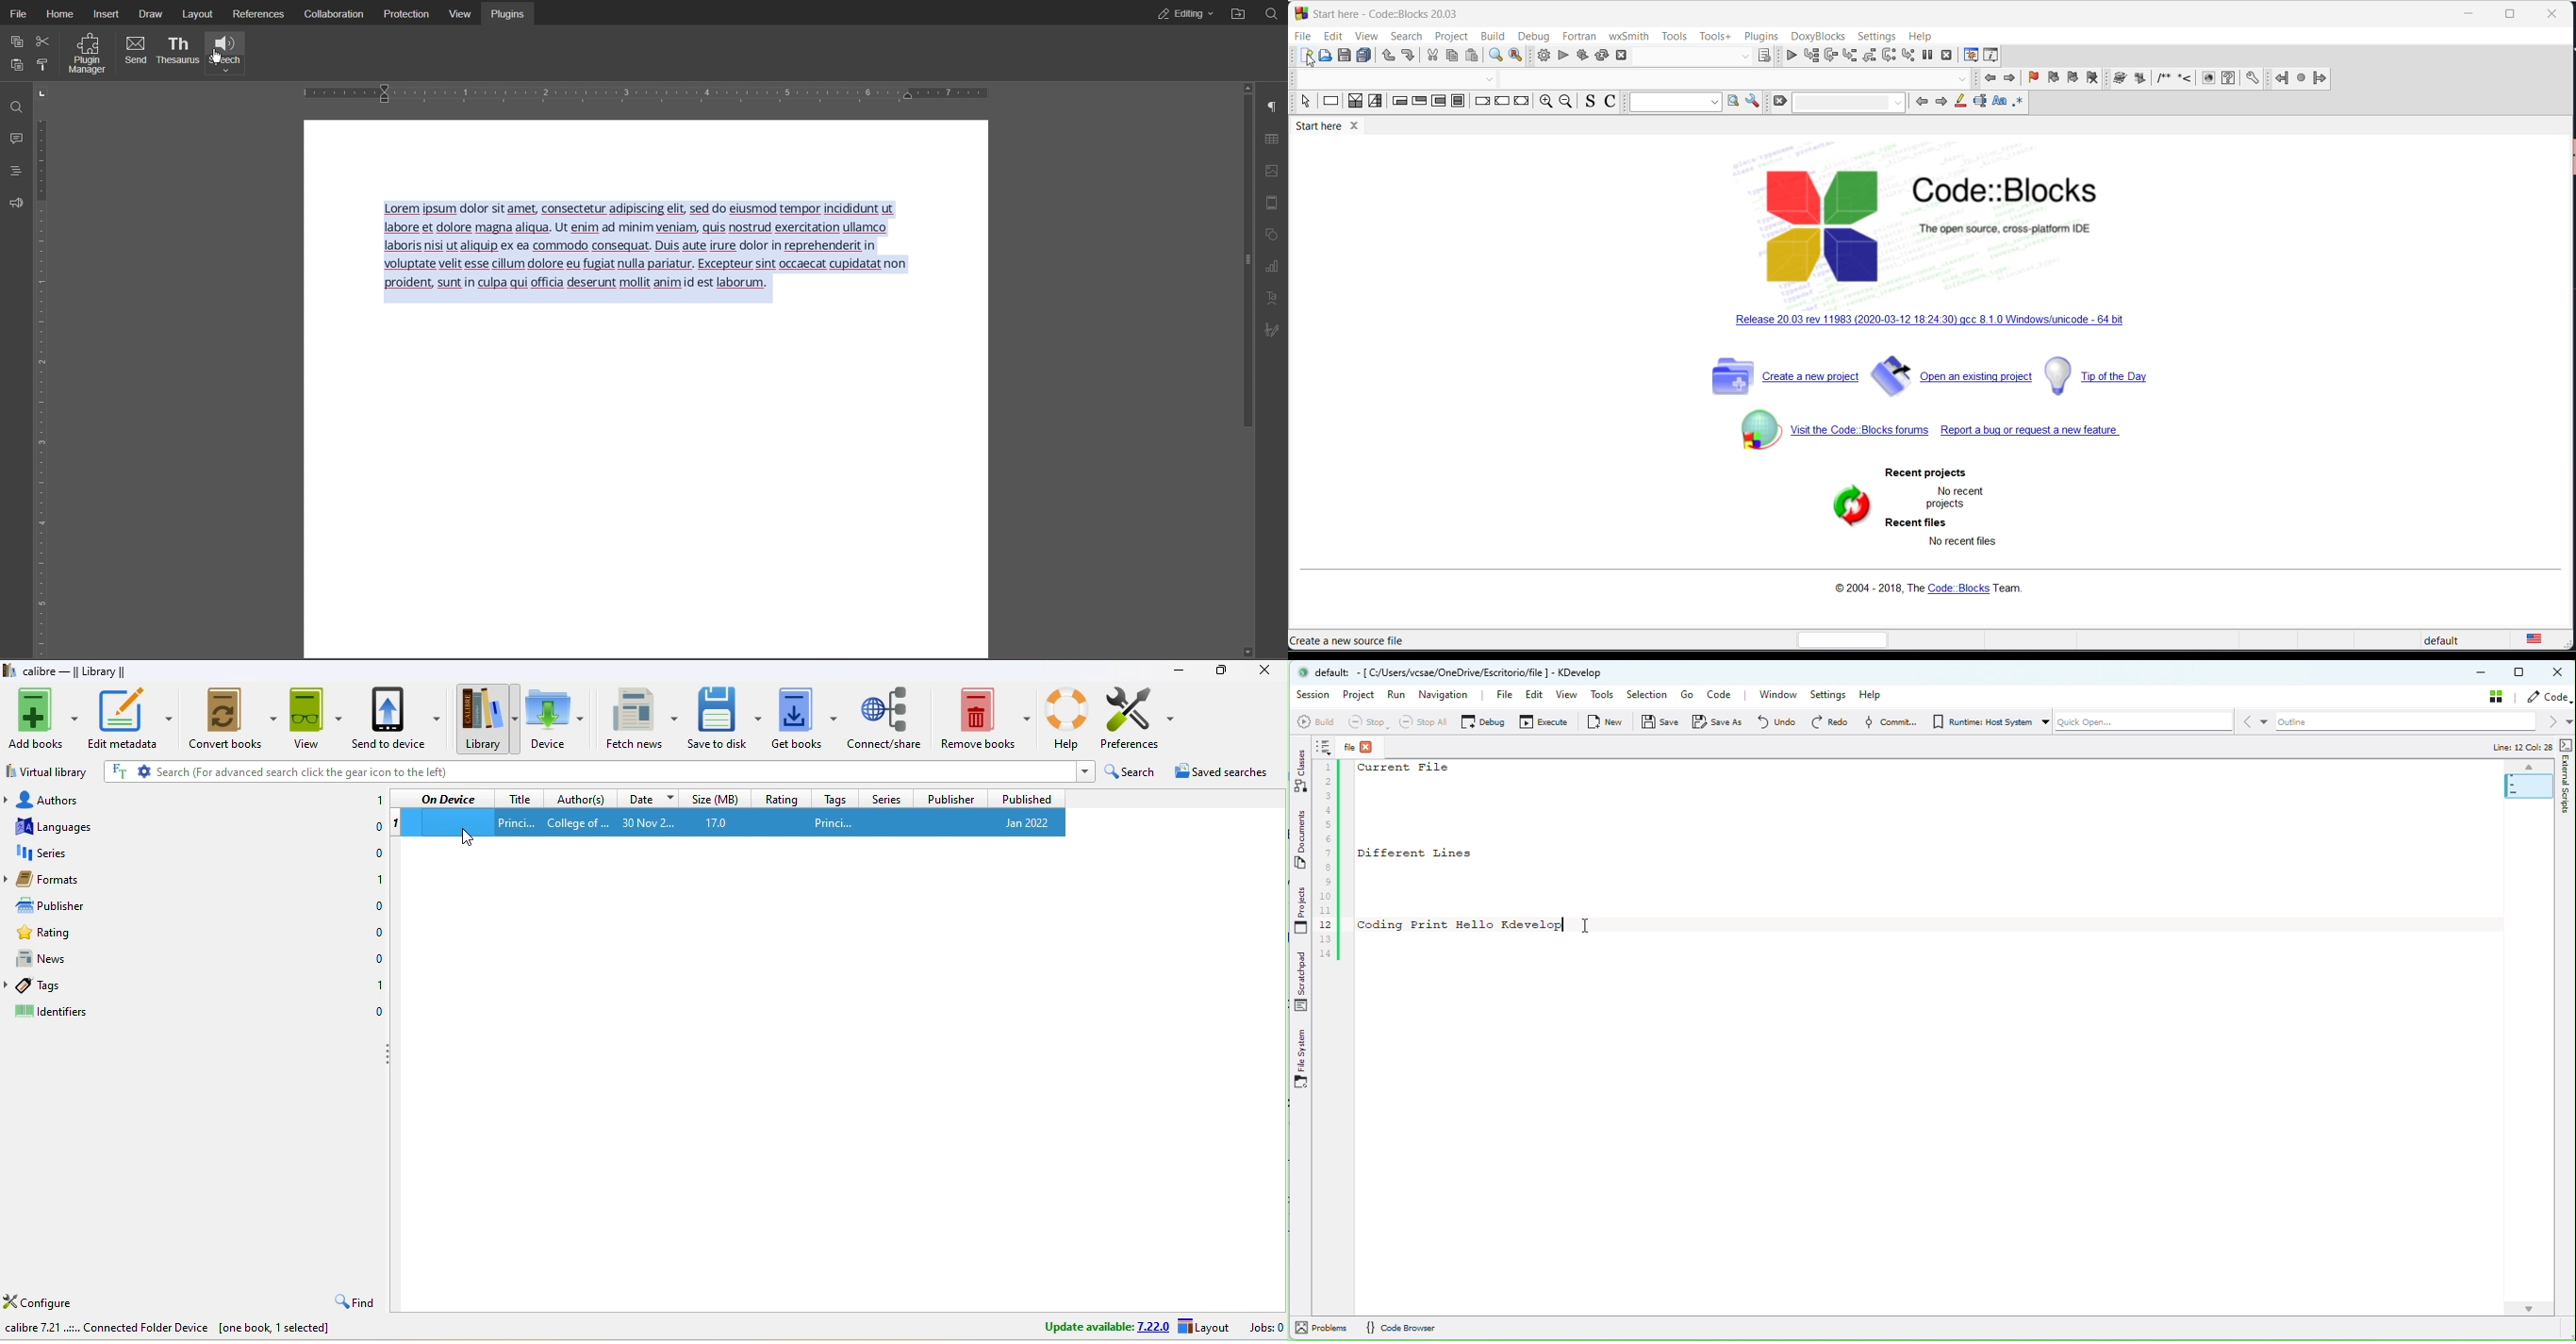 The width and height of the screenshot is (2576, 1344). What do you see at coordinates (55, 853) in the screenshot?
I see `series` at bounding box center [55, 853].